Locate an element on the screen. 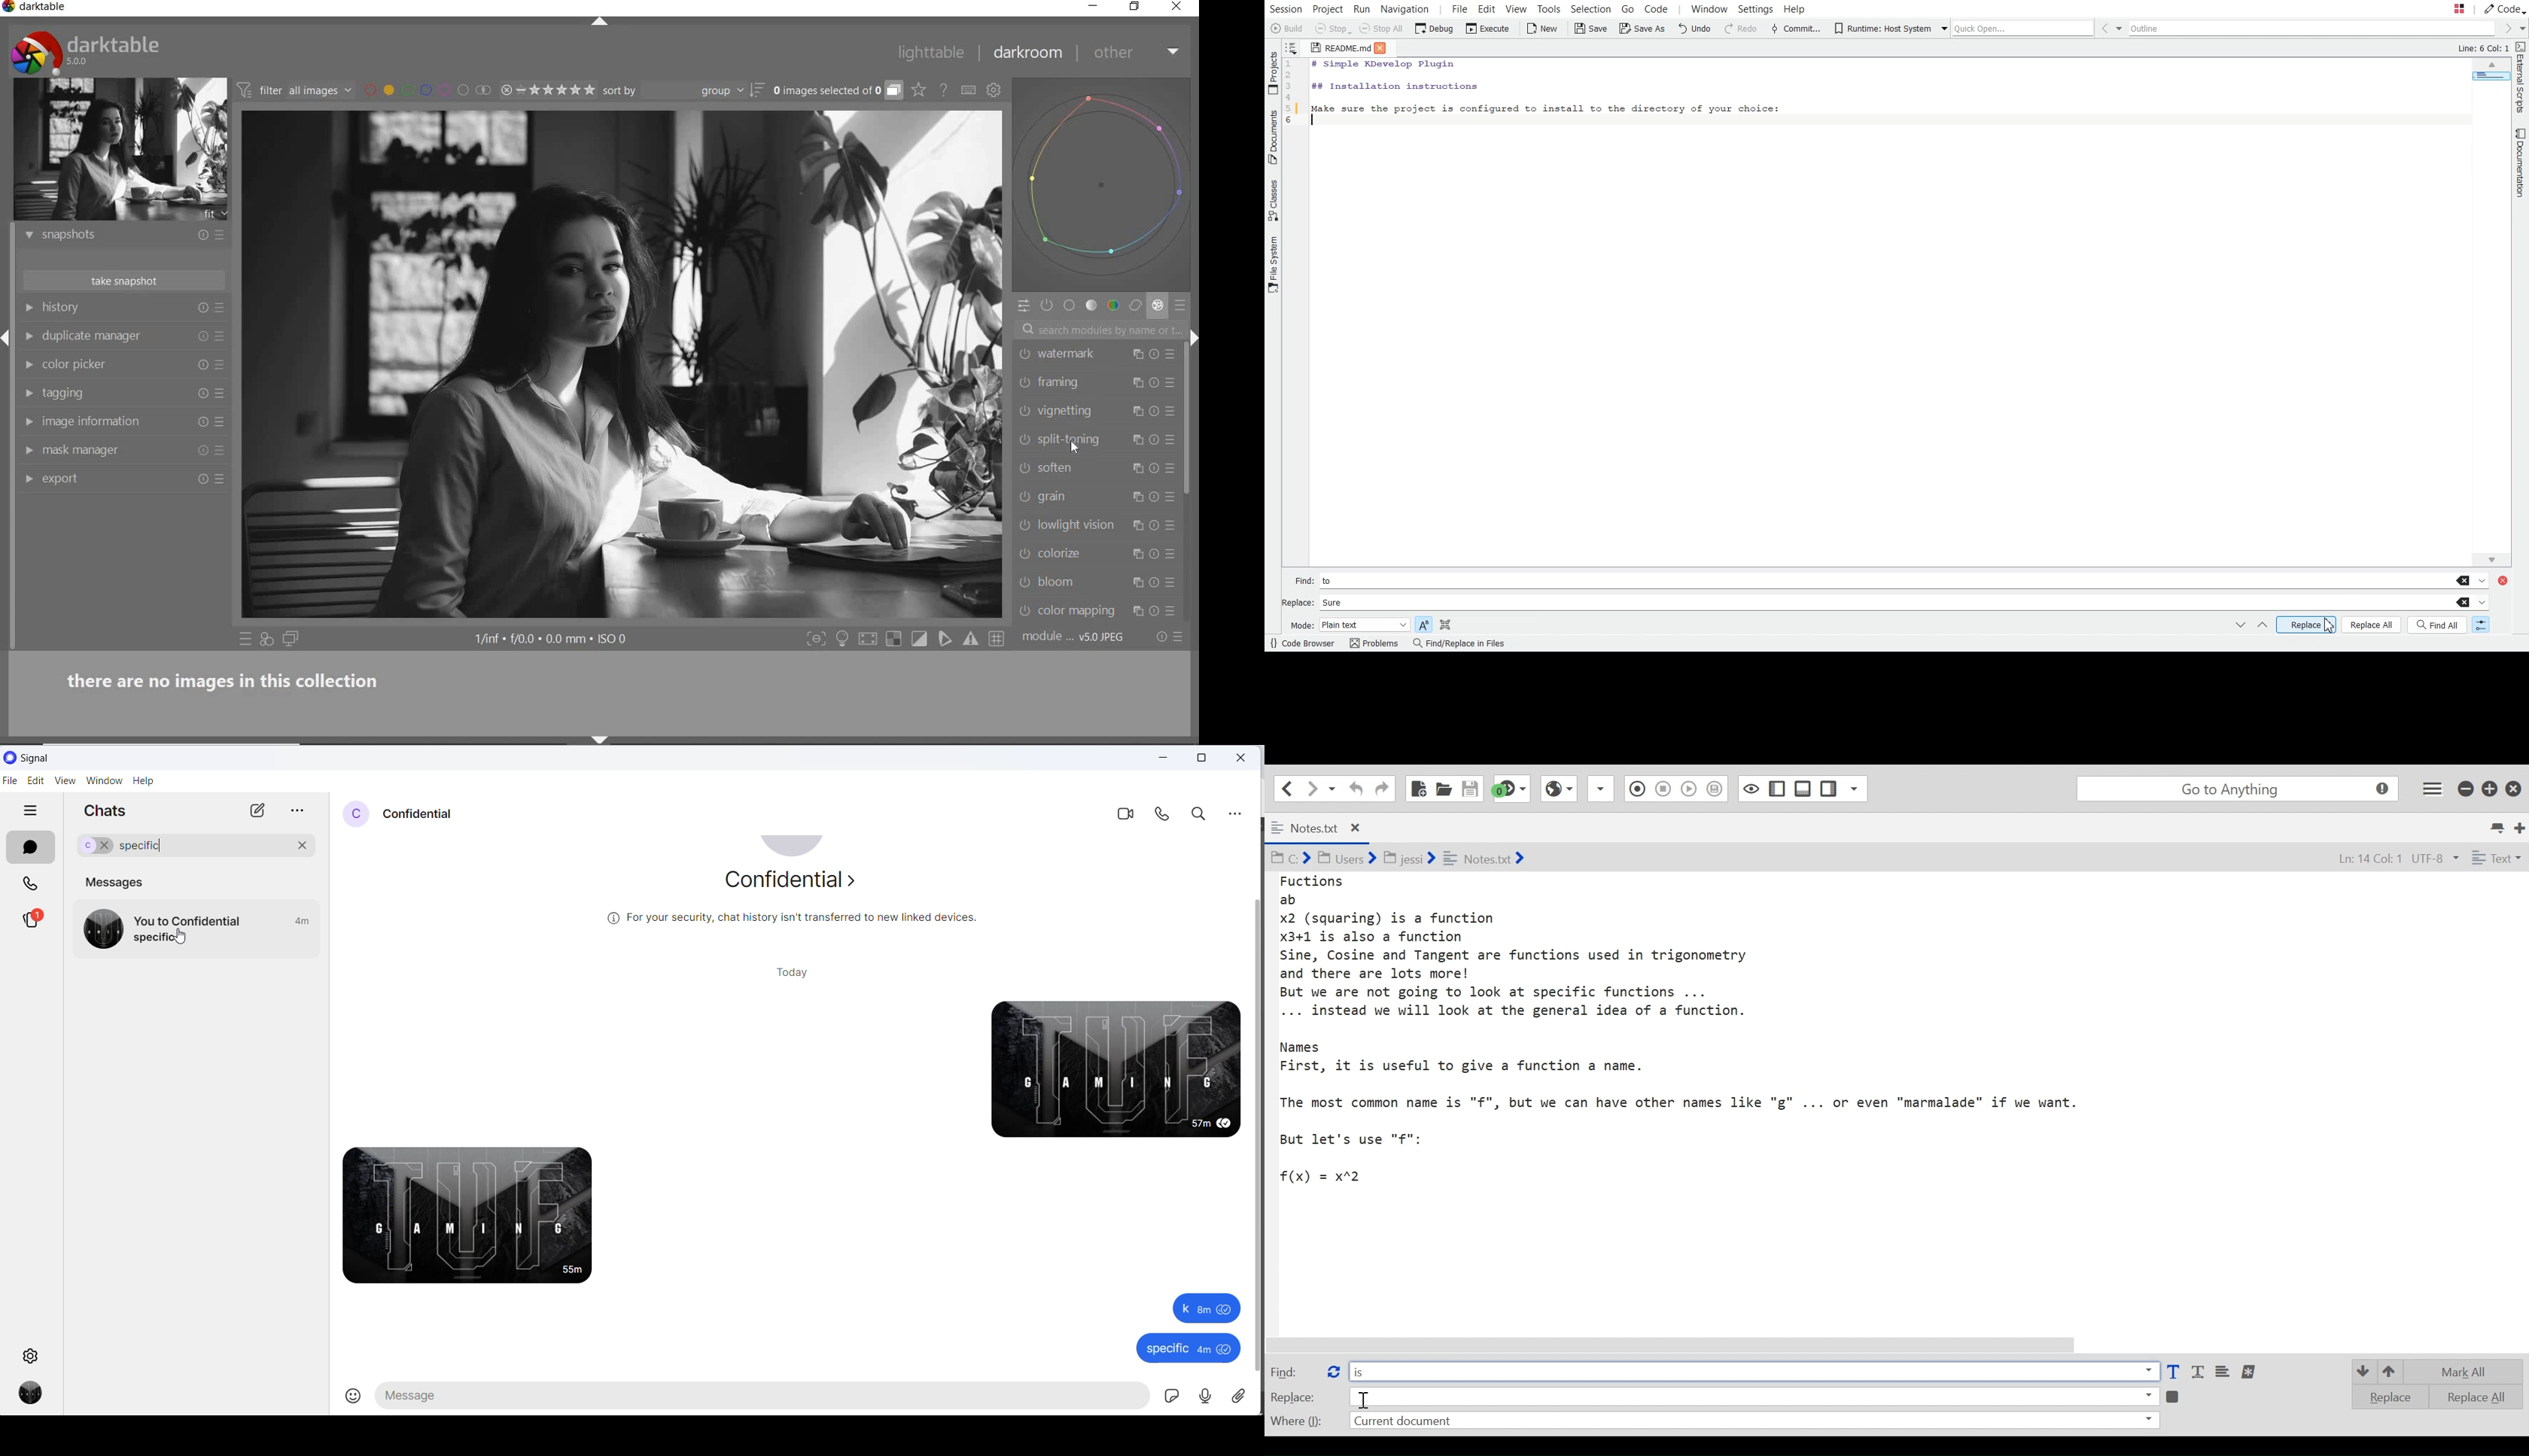  multiple instance actions is located at coordinates (1134, 556).